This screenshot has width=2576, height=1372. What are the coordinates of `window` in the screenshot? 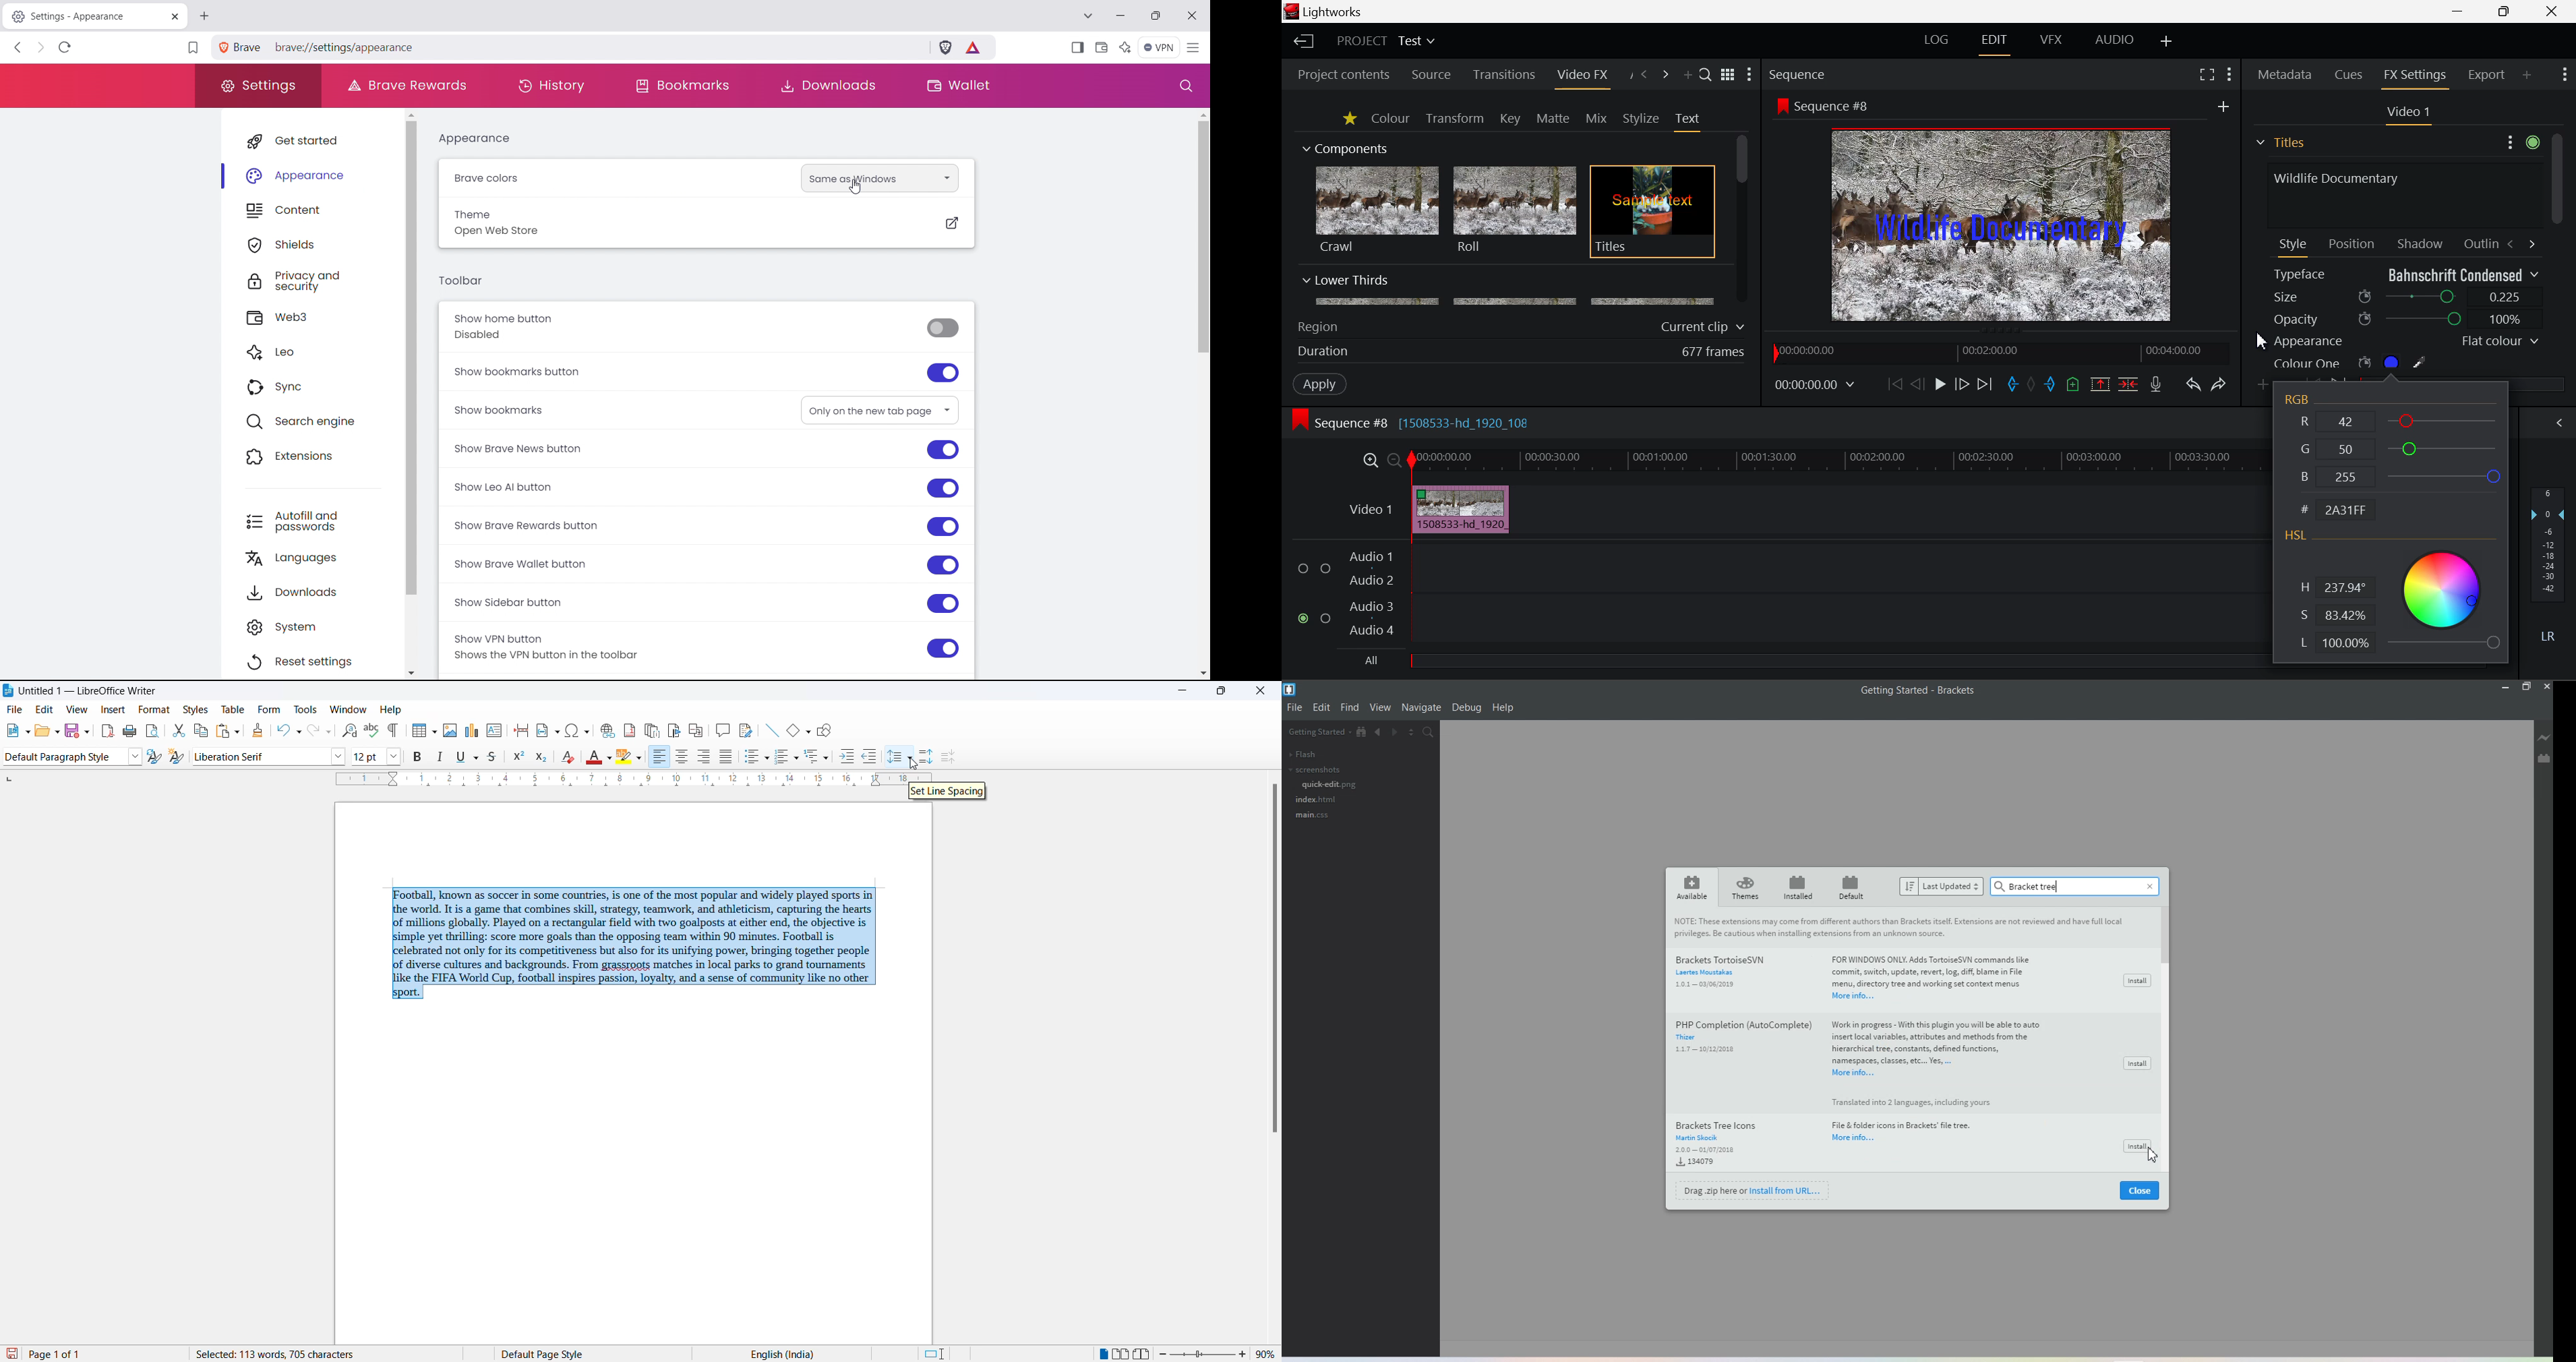 It's located at (346, 708).